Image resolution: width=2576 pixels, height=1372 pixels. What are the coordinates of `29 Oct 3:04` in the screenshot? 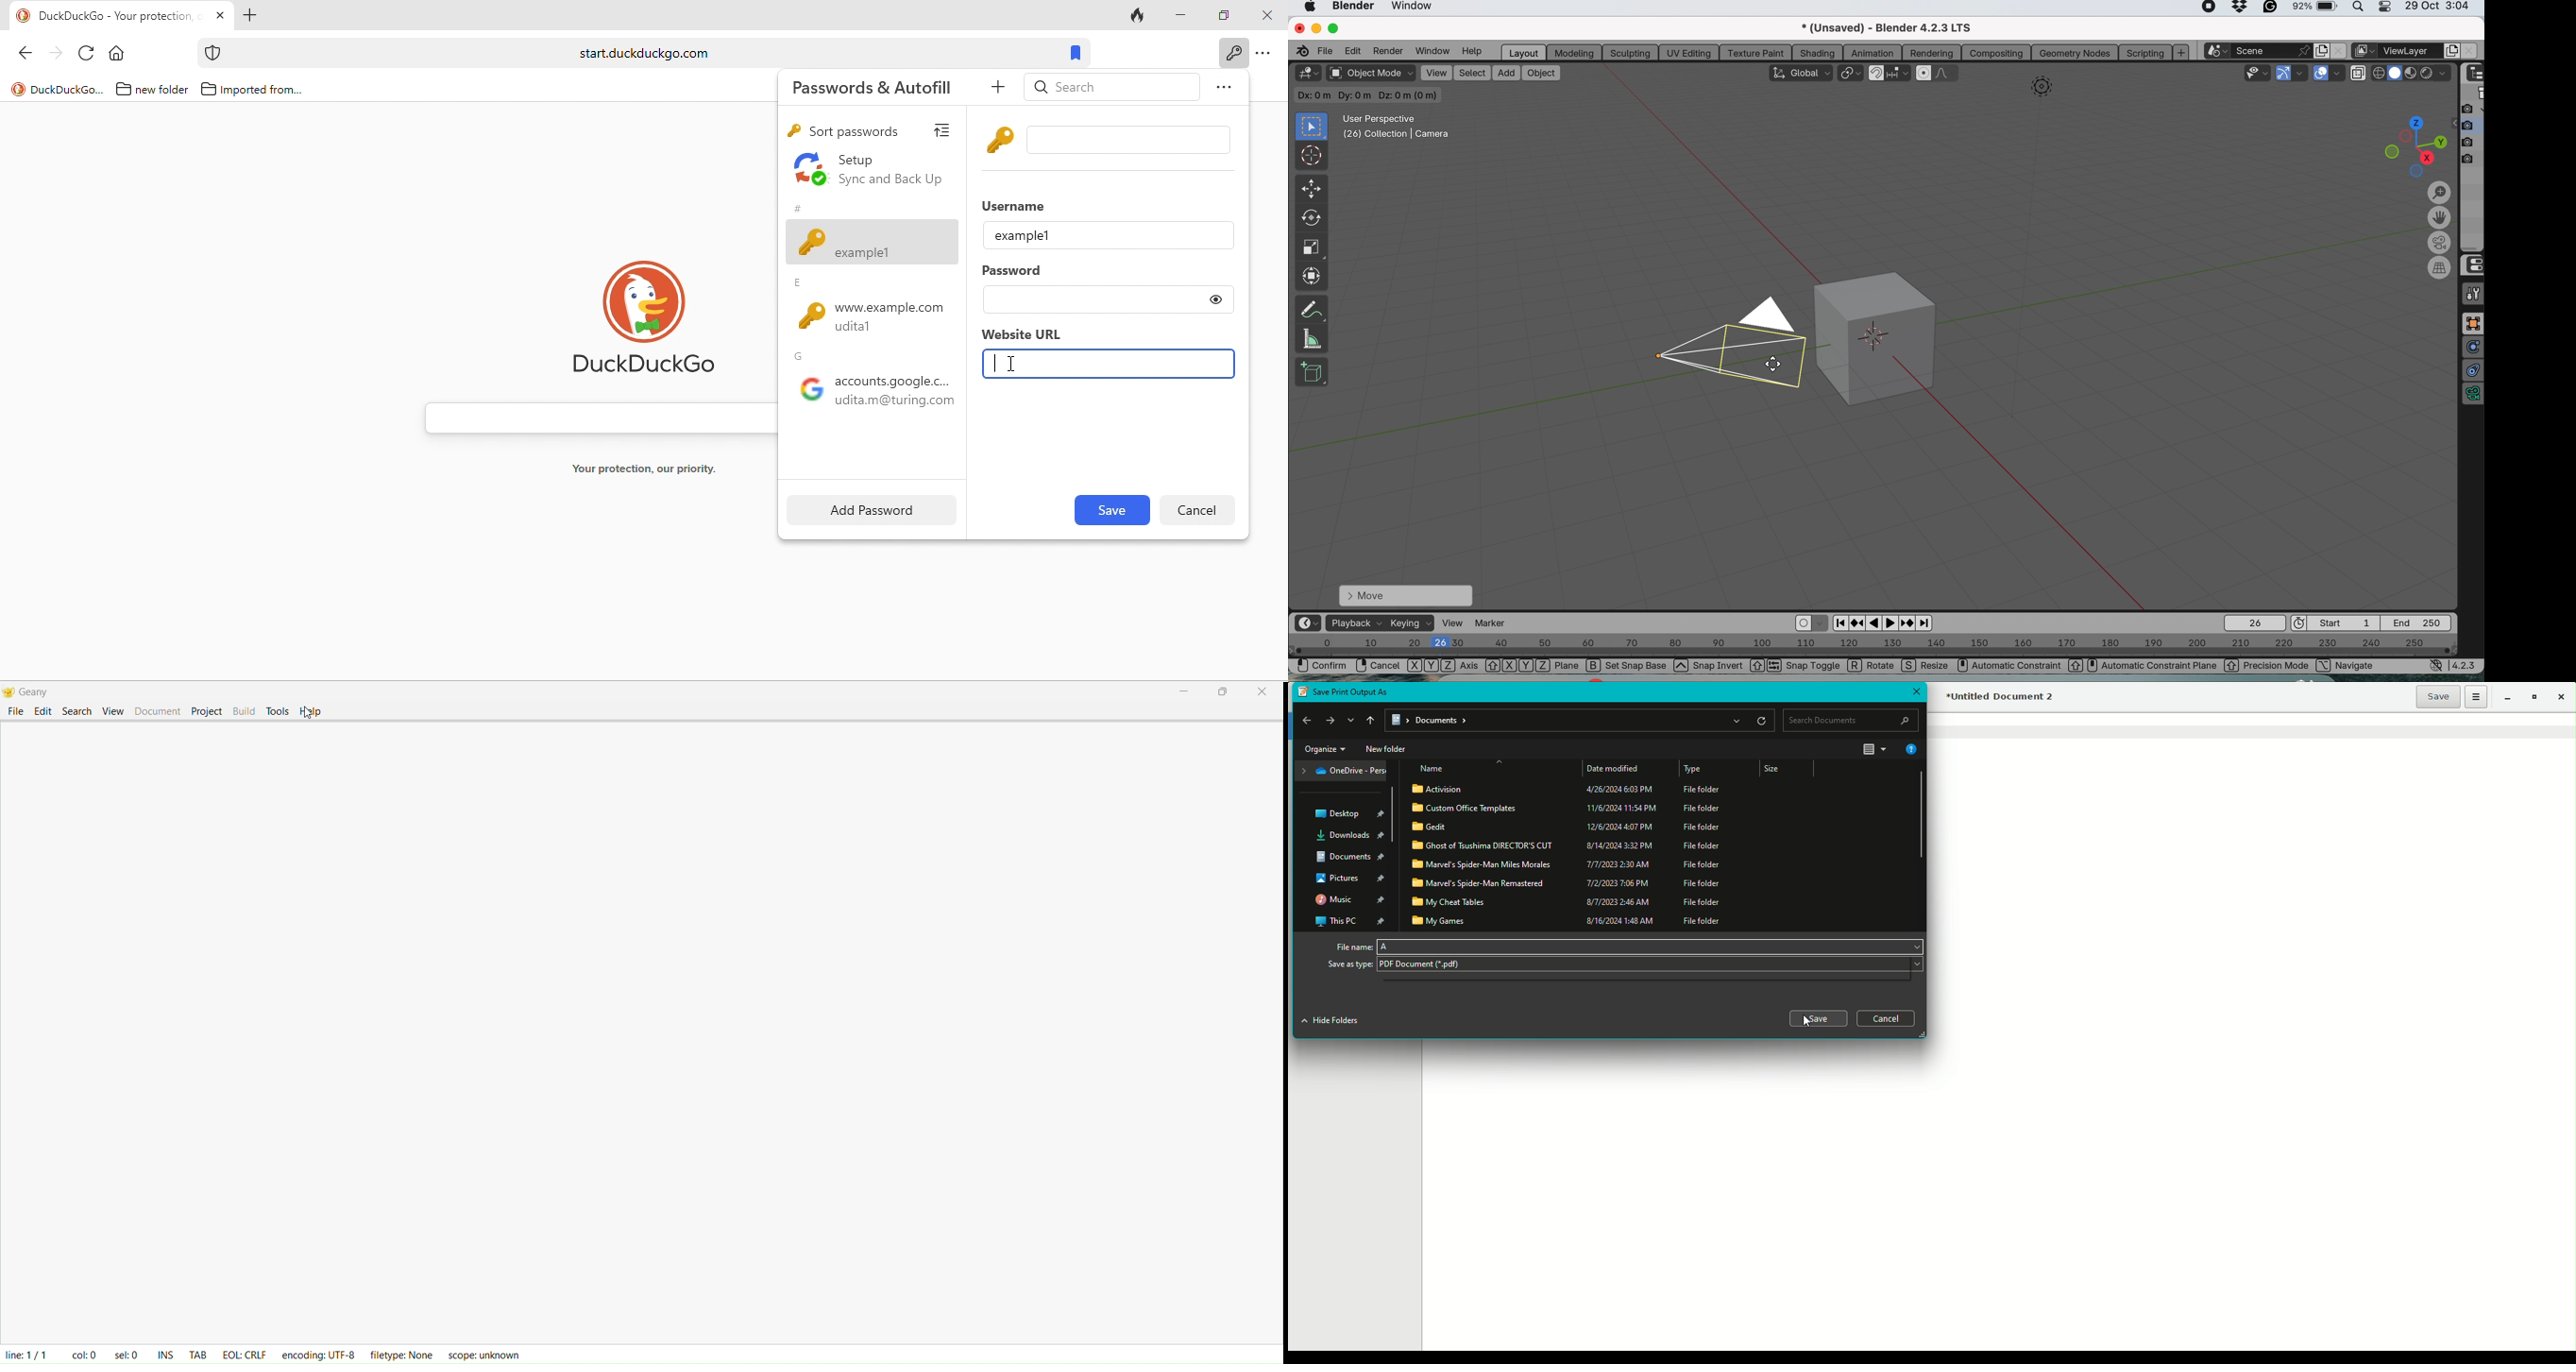 It's located at (2438, 6).